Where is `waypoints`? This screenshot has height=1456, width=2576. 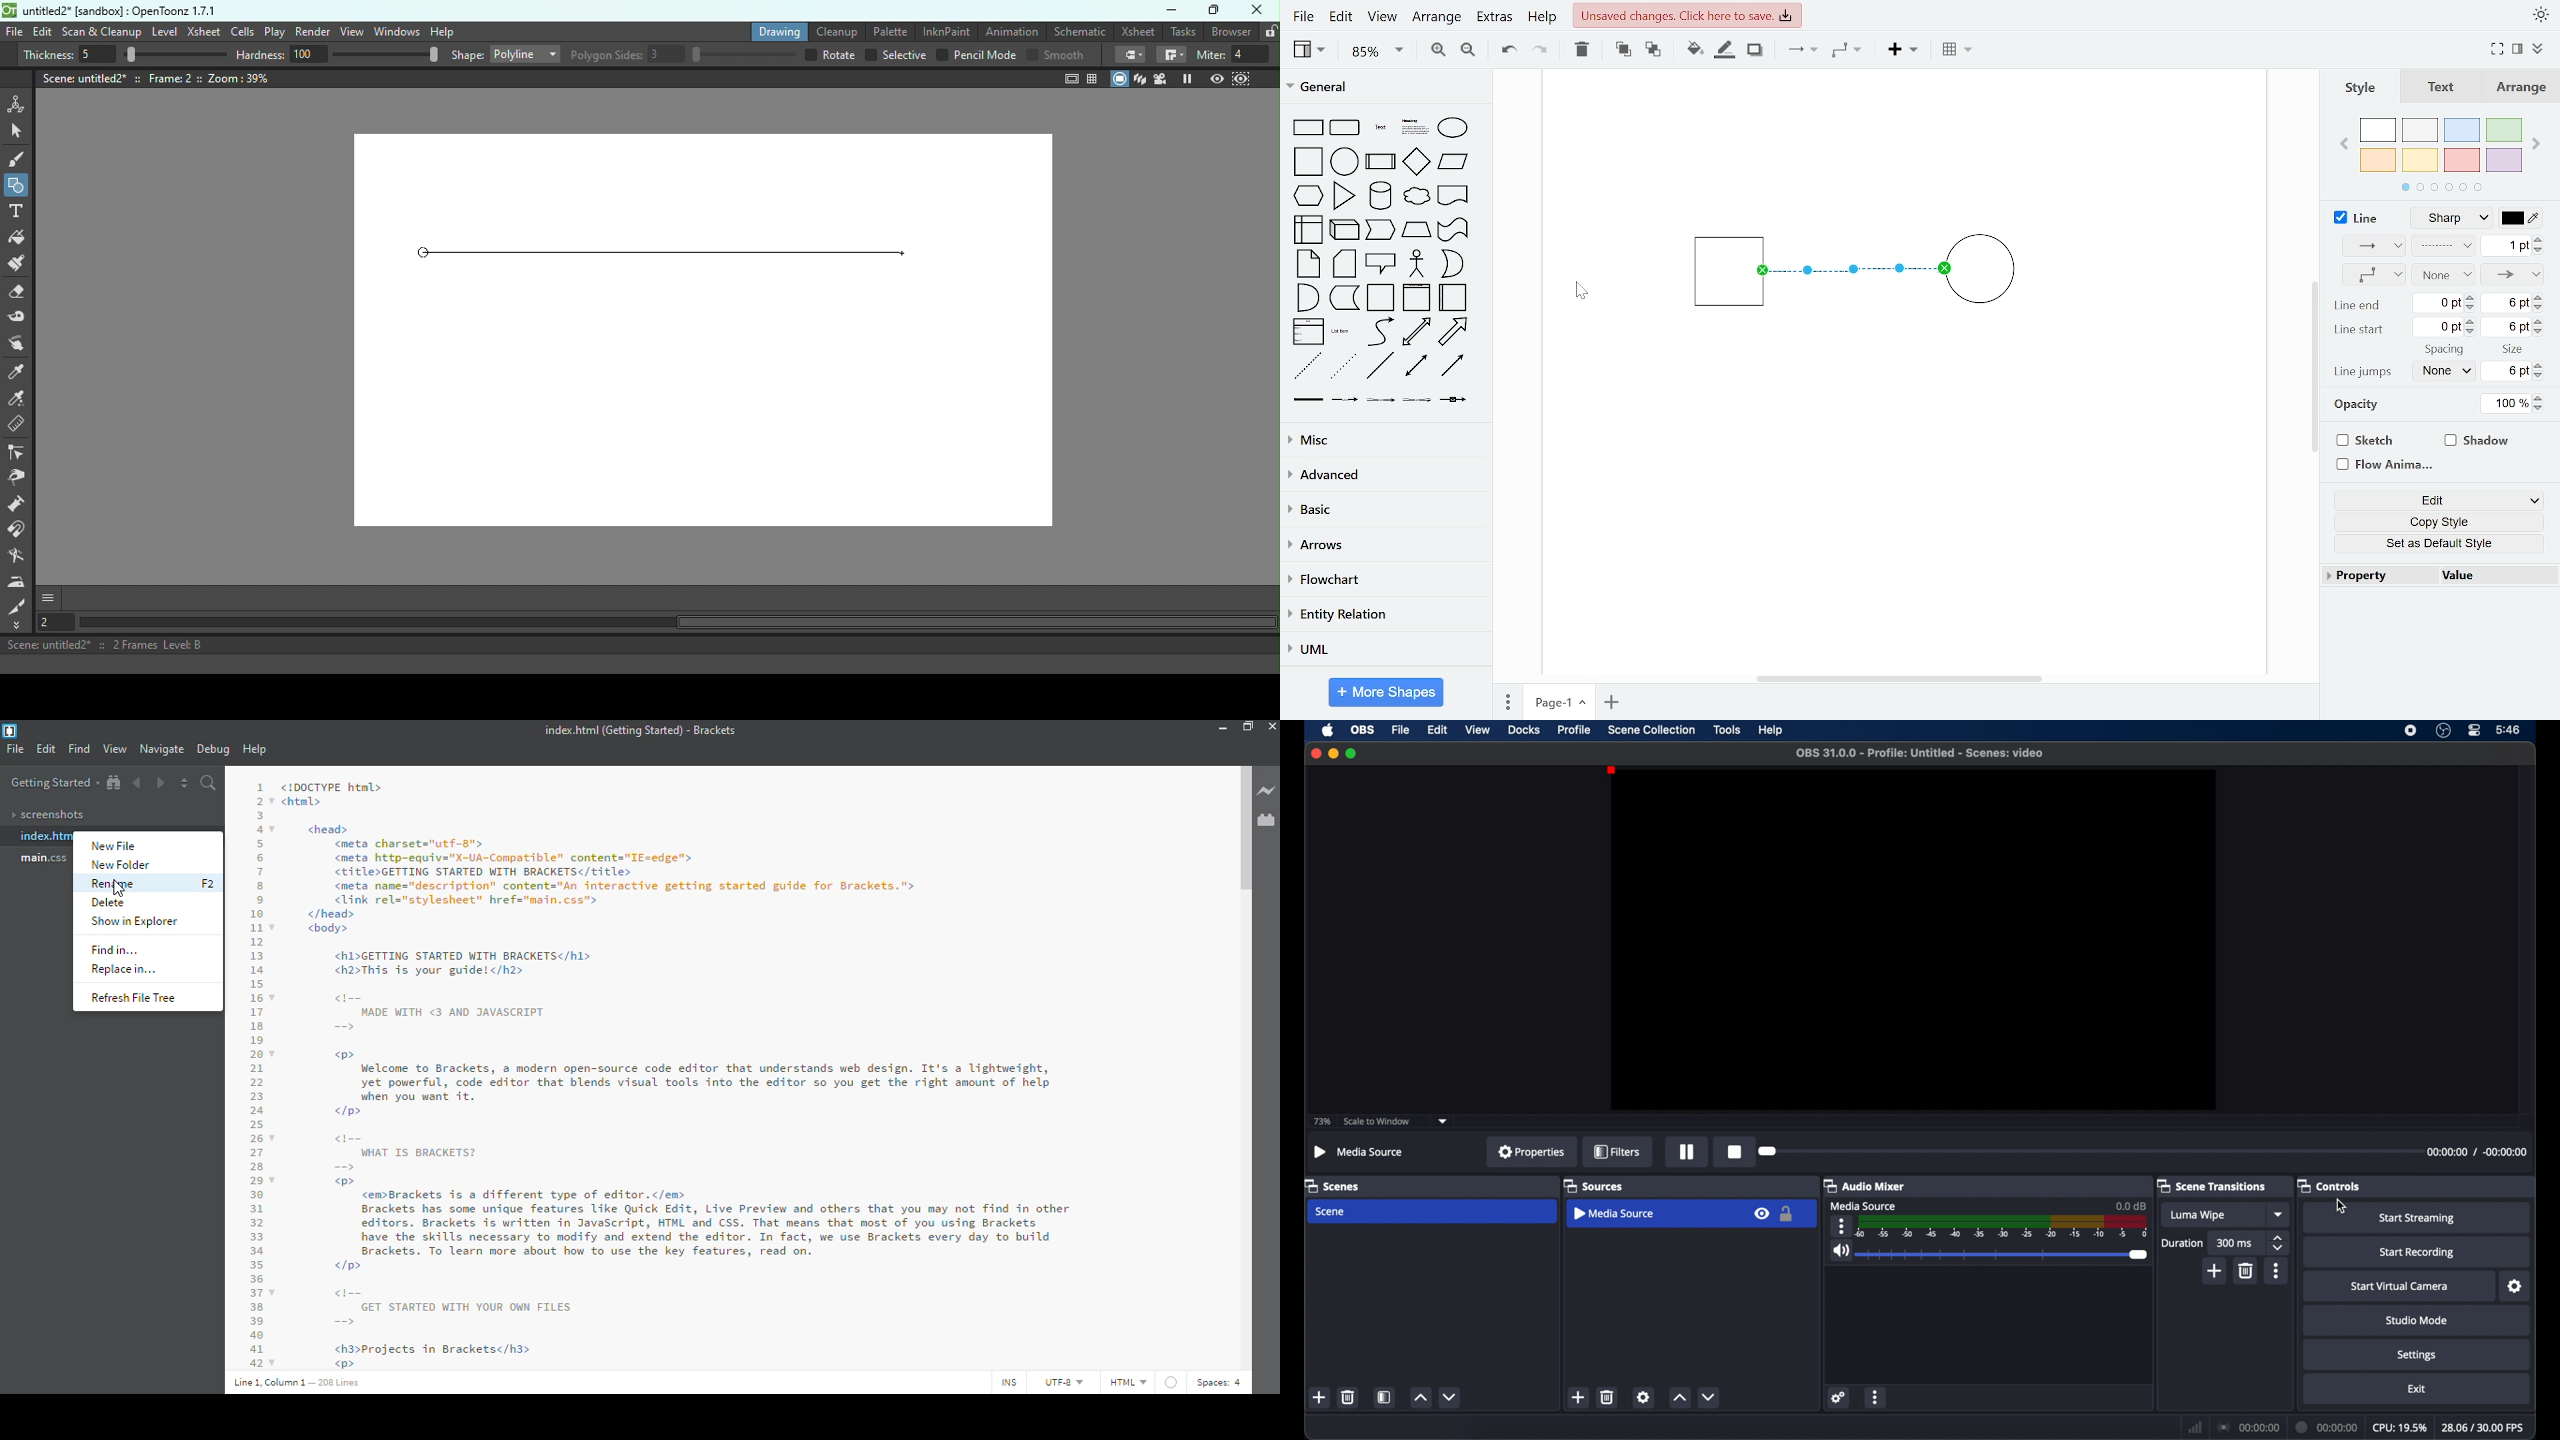
waypoints is located at coordinates (2373, 275).